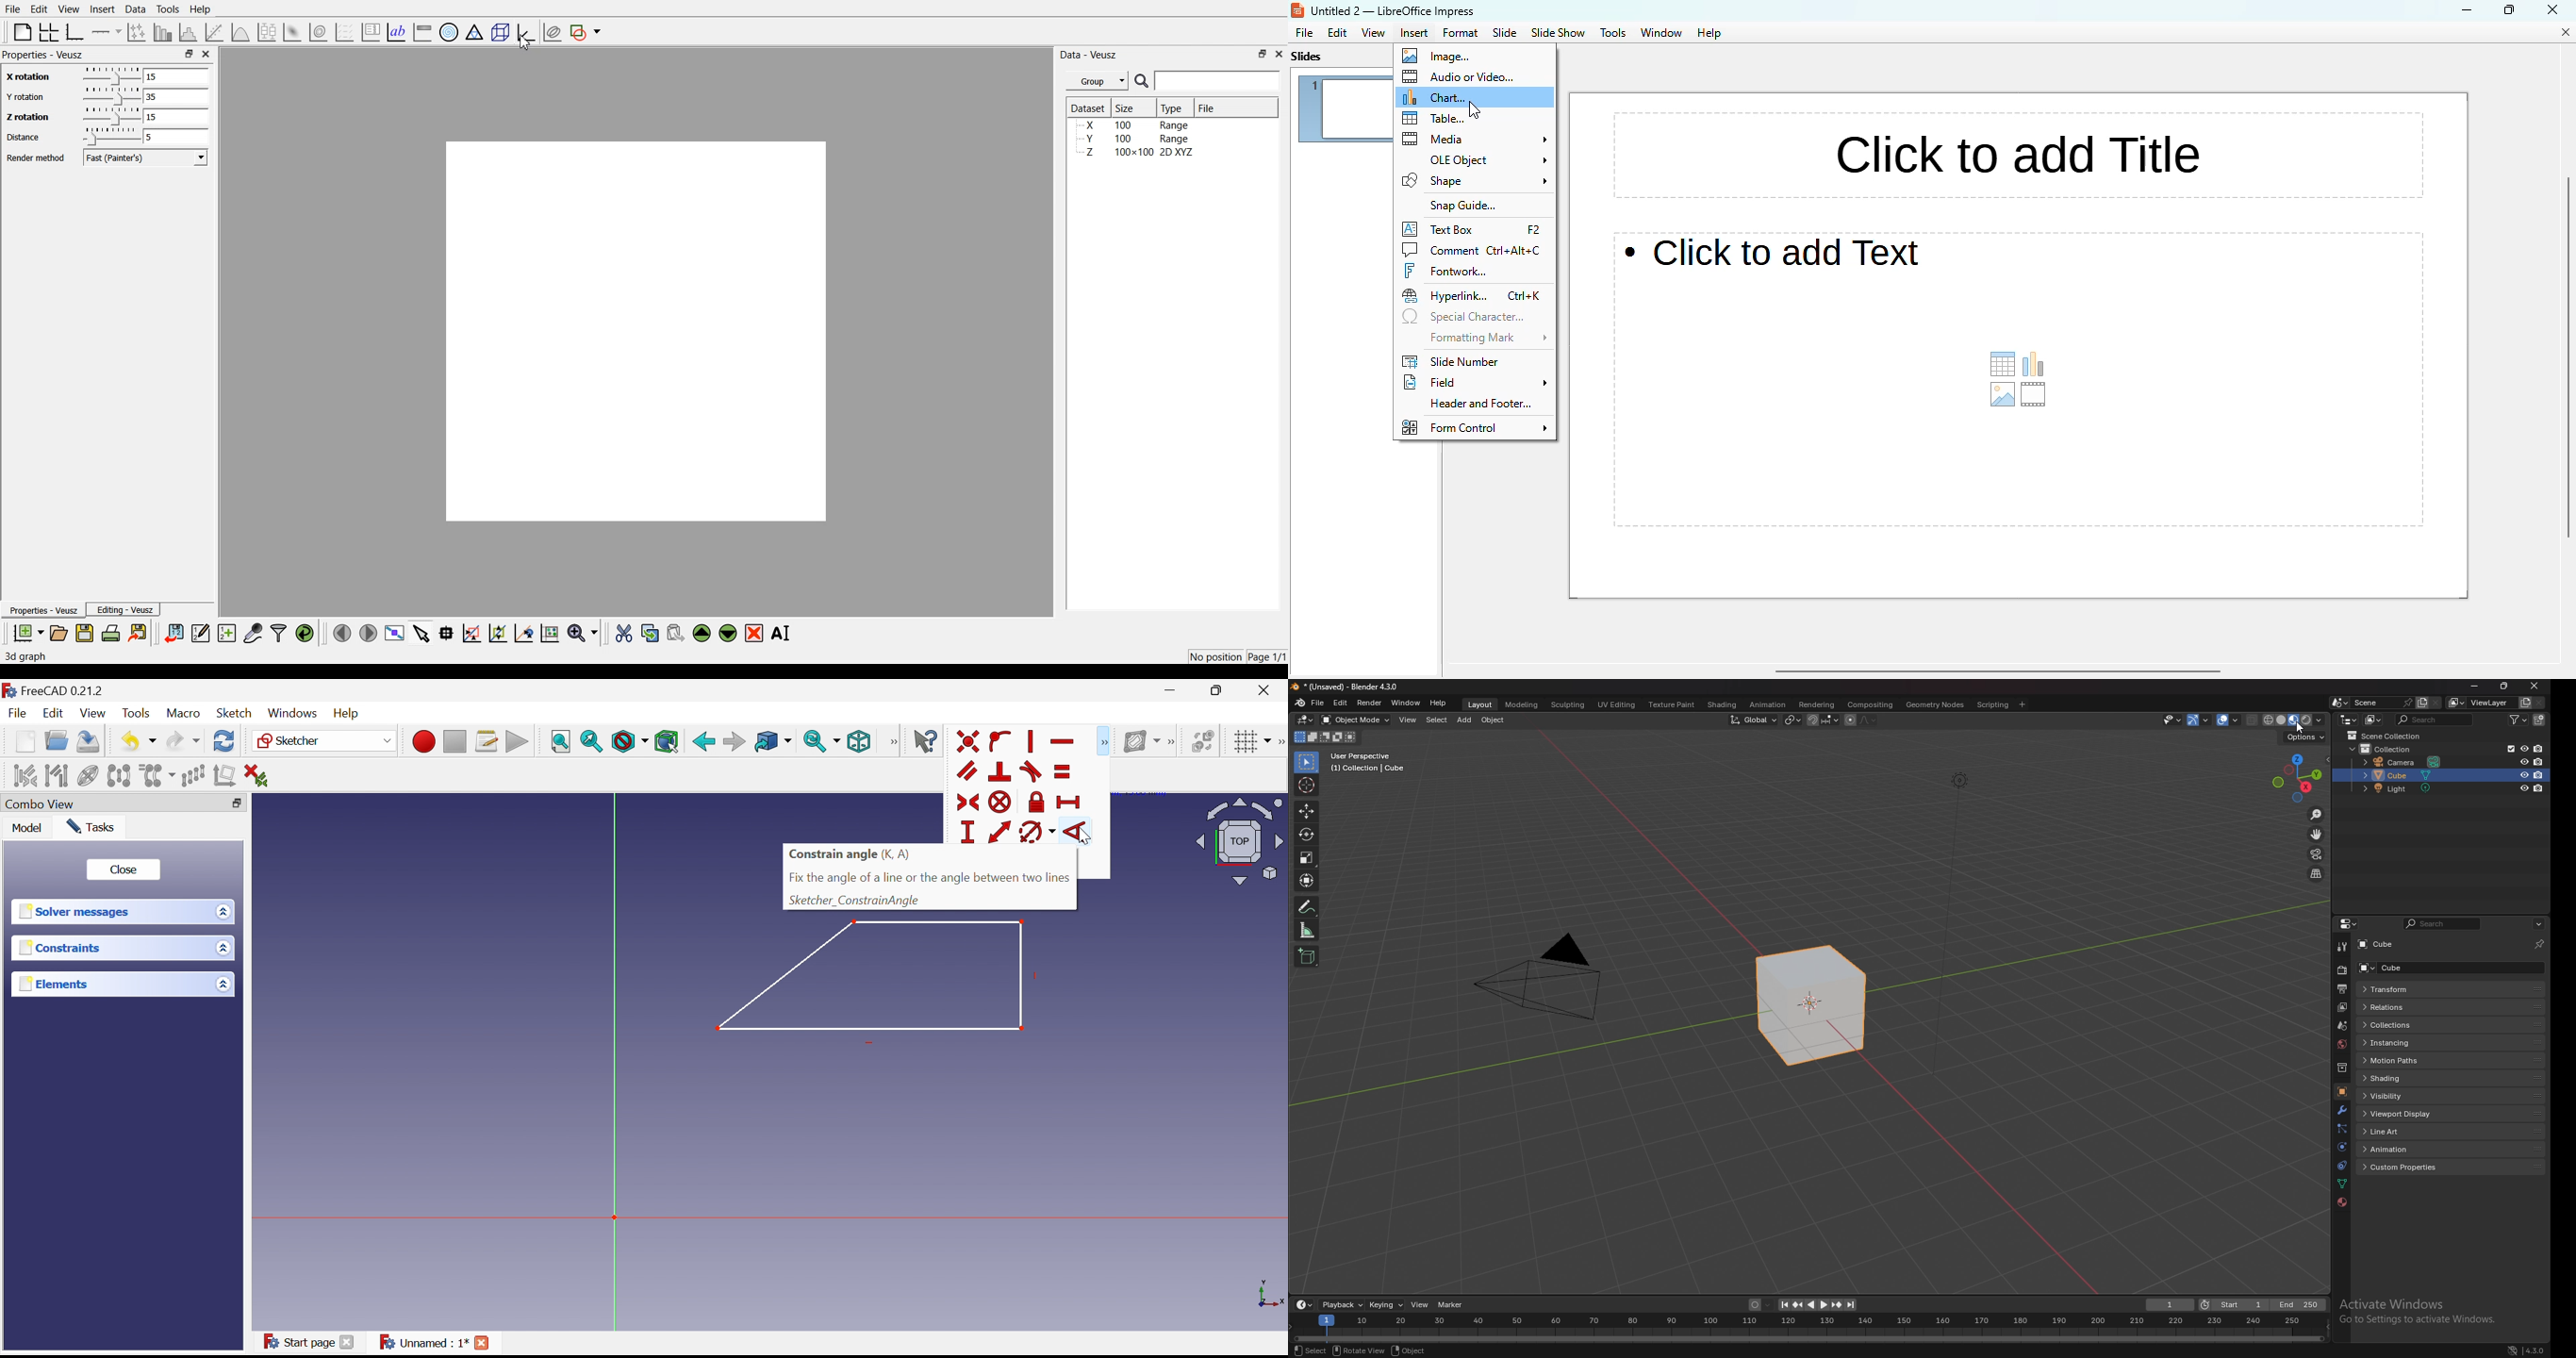  Describe the element at coordinates (1240, 840) in the screenshot. I see `Viewing angle` at that location.